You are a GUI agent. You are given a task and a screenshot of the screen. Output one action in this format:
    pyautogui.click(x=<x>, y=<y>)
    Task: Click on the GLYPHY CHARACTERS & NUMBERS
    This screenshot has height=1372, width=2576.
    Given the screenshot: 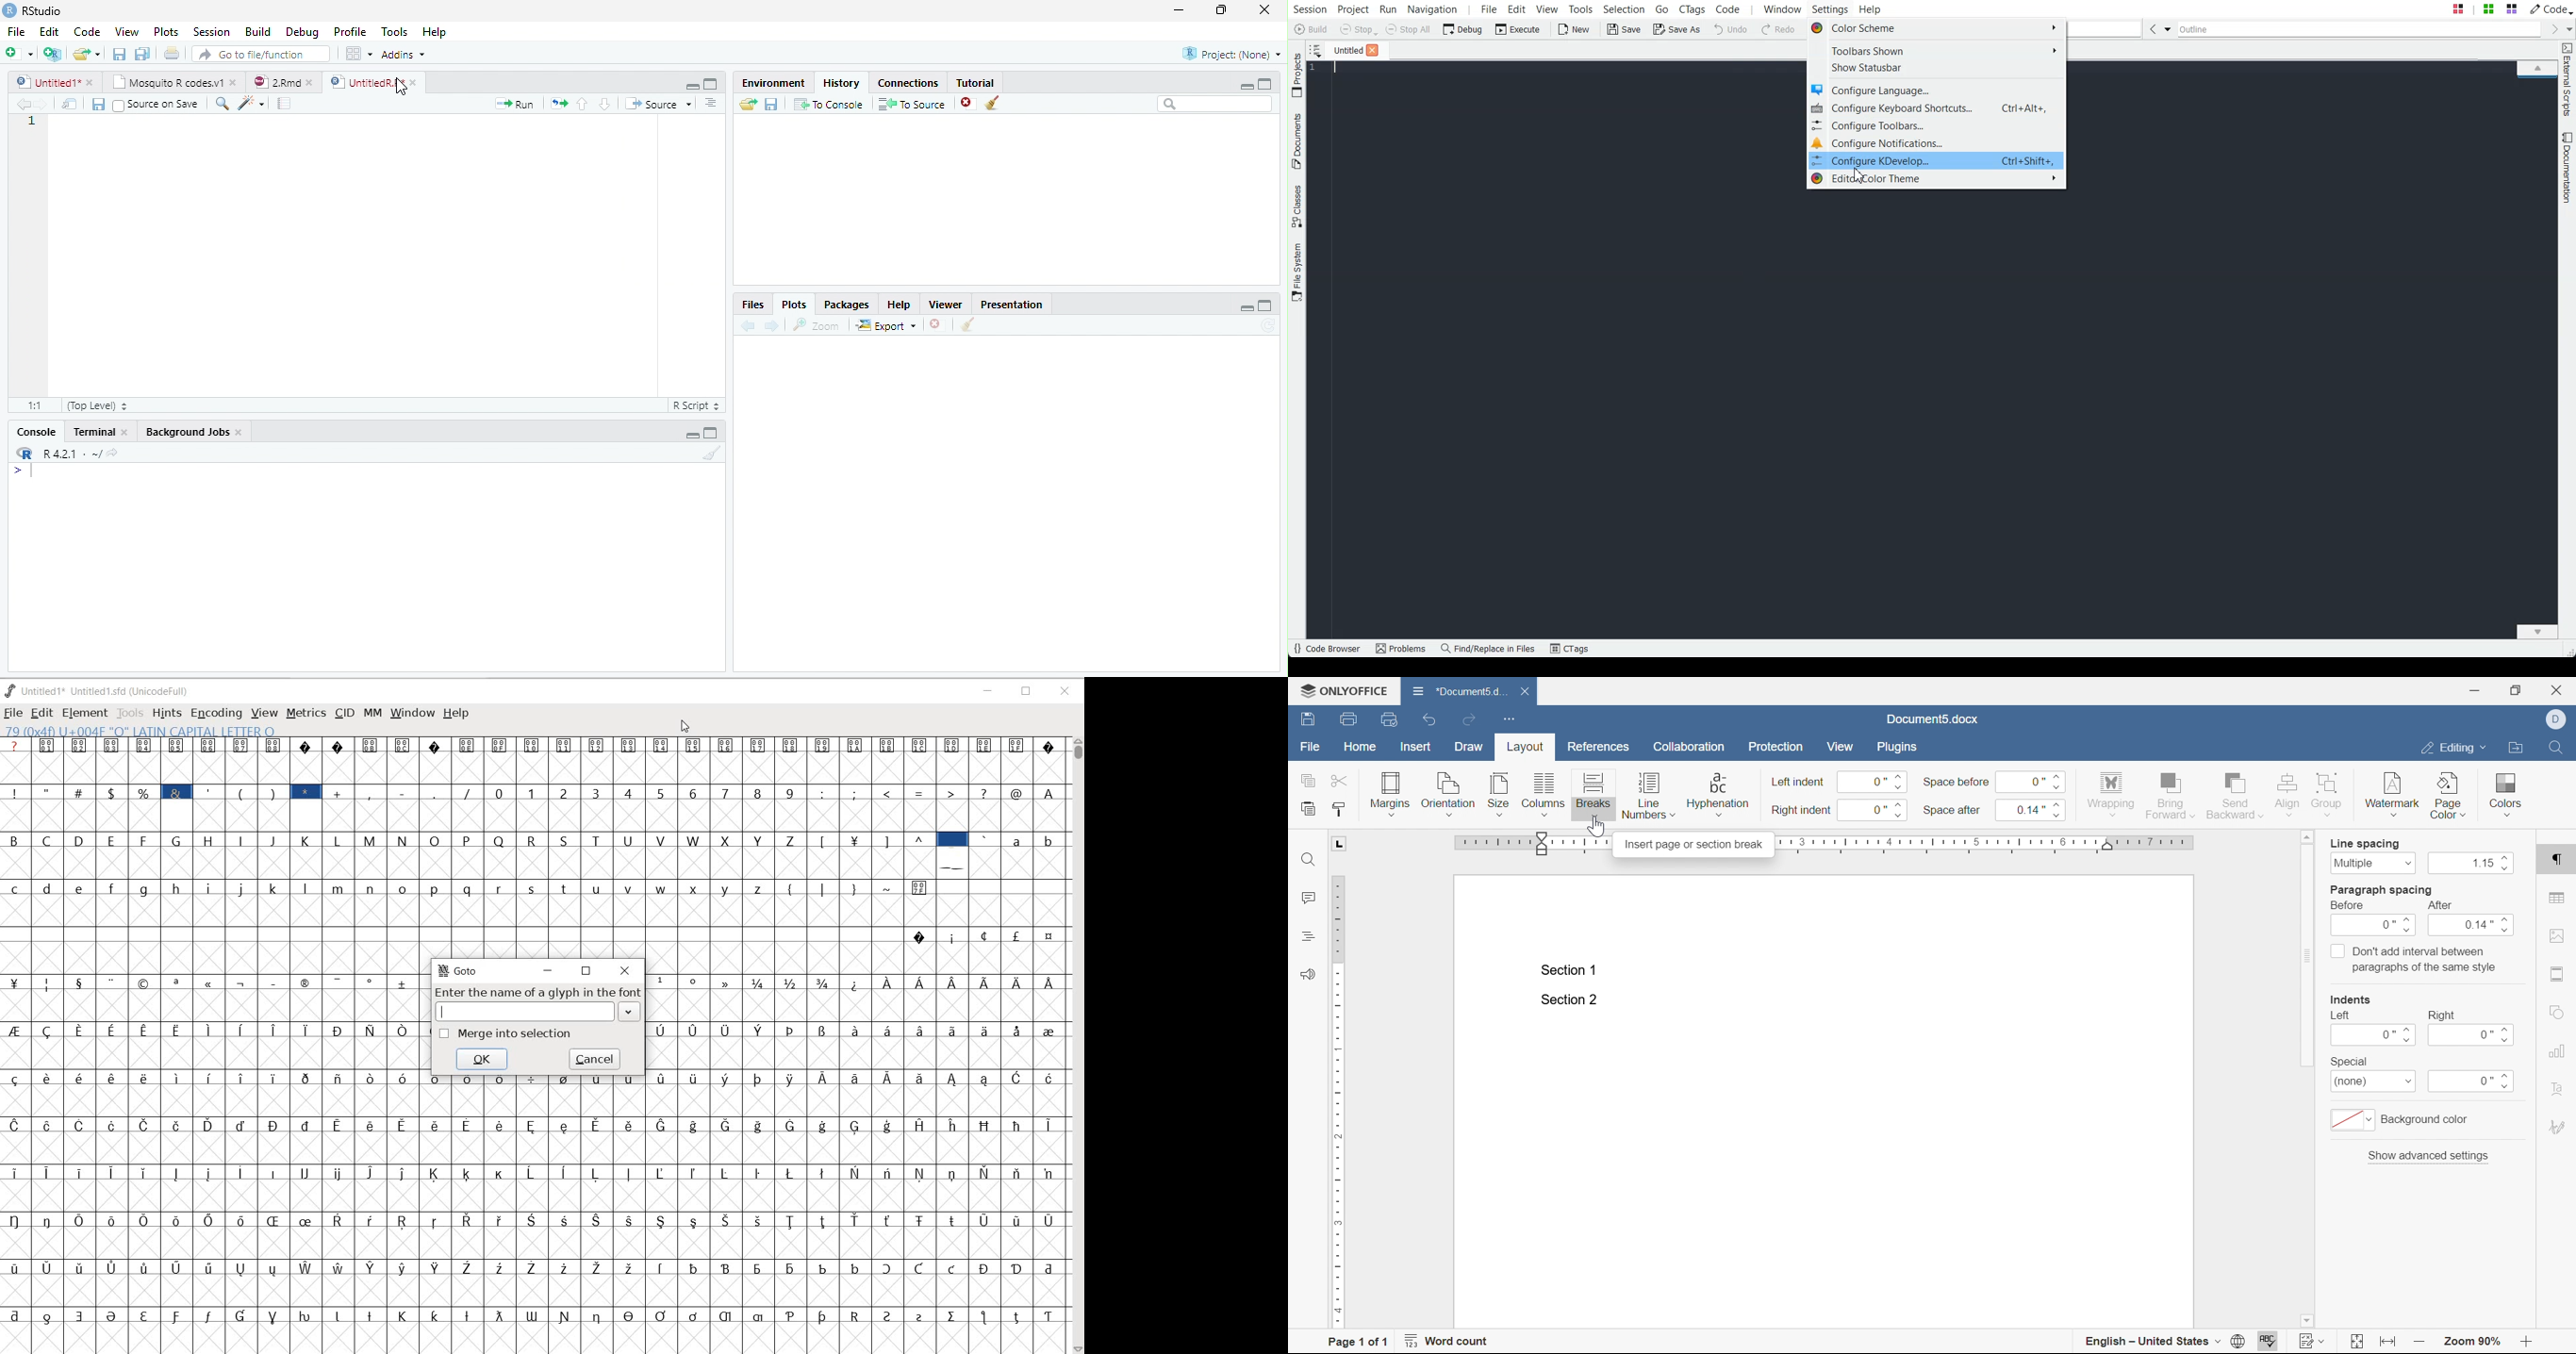 What is the action you would take?
    pyautogui.click(x=532, y=846)
    